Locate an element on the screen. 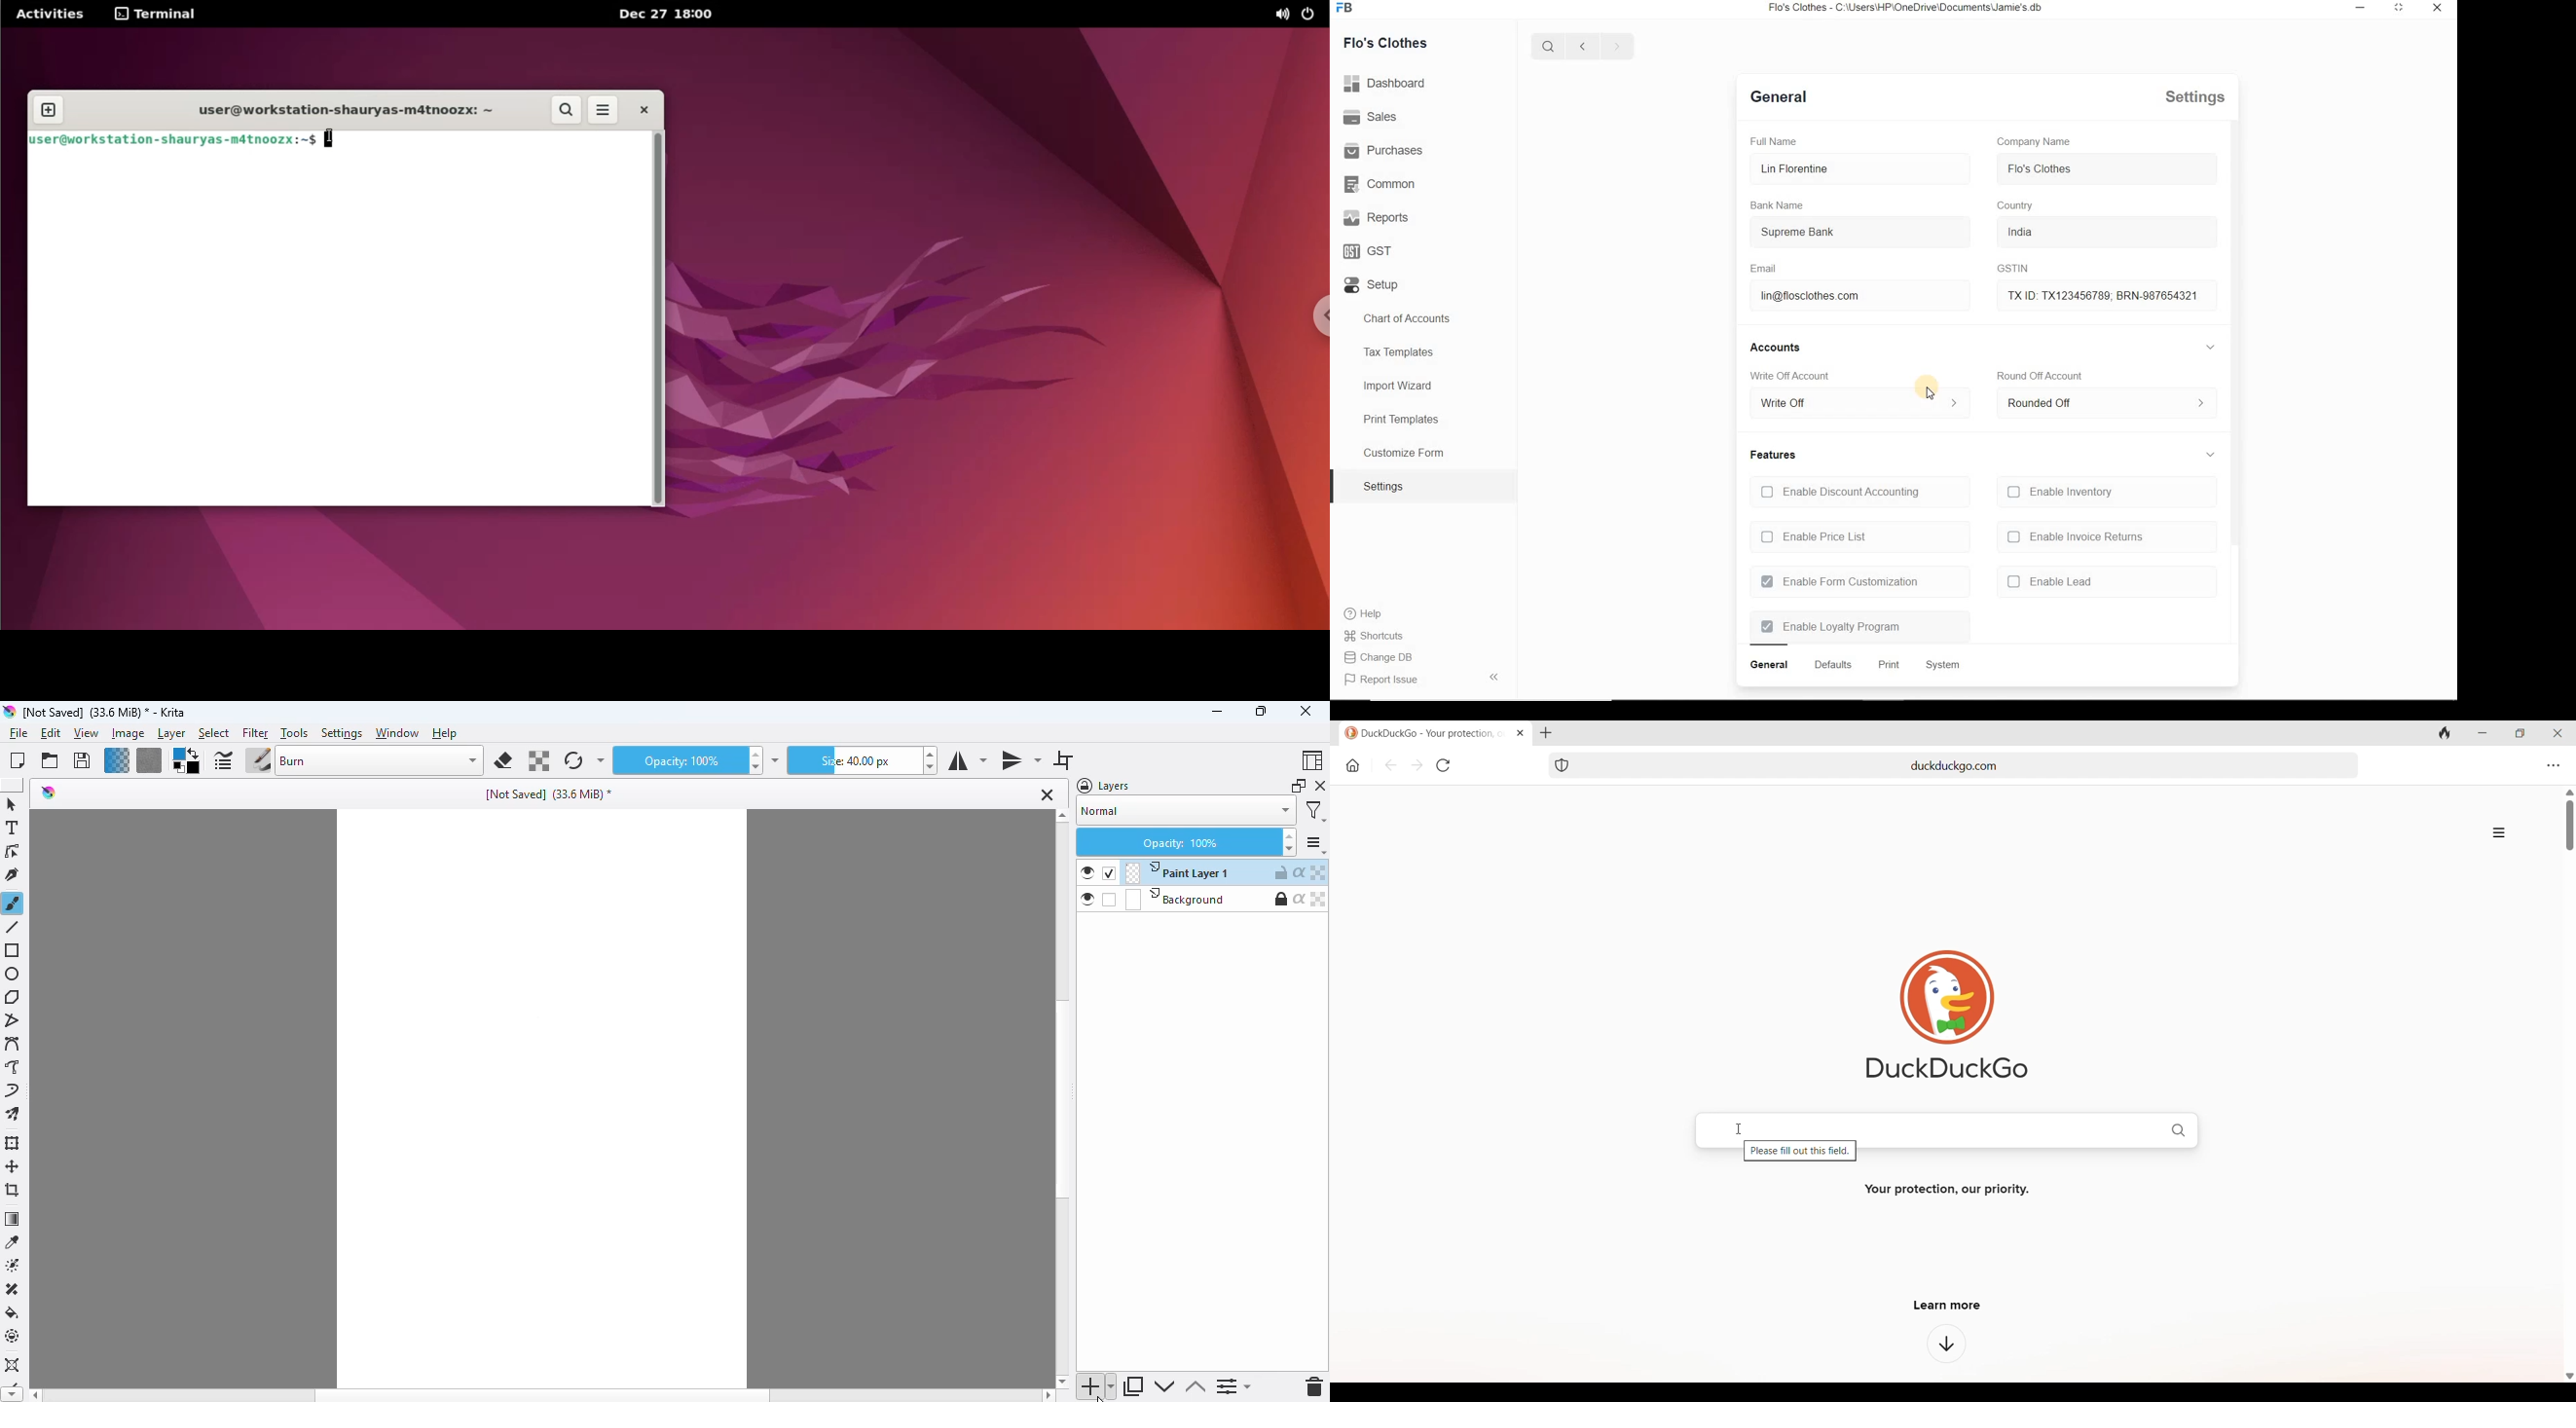  select shapes tool is located at coordinates (11, 804).